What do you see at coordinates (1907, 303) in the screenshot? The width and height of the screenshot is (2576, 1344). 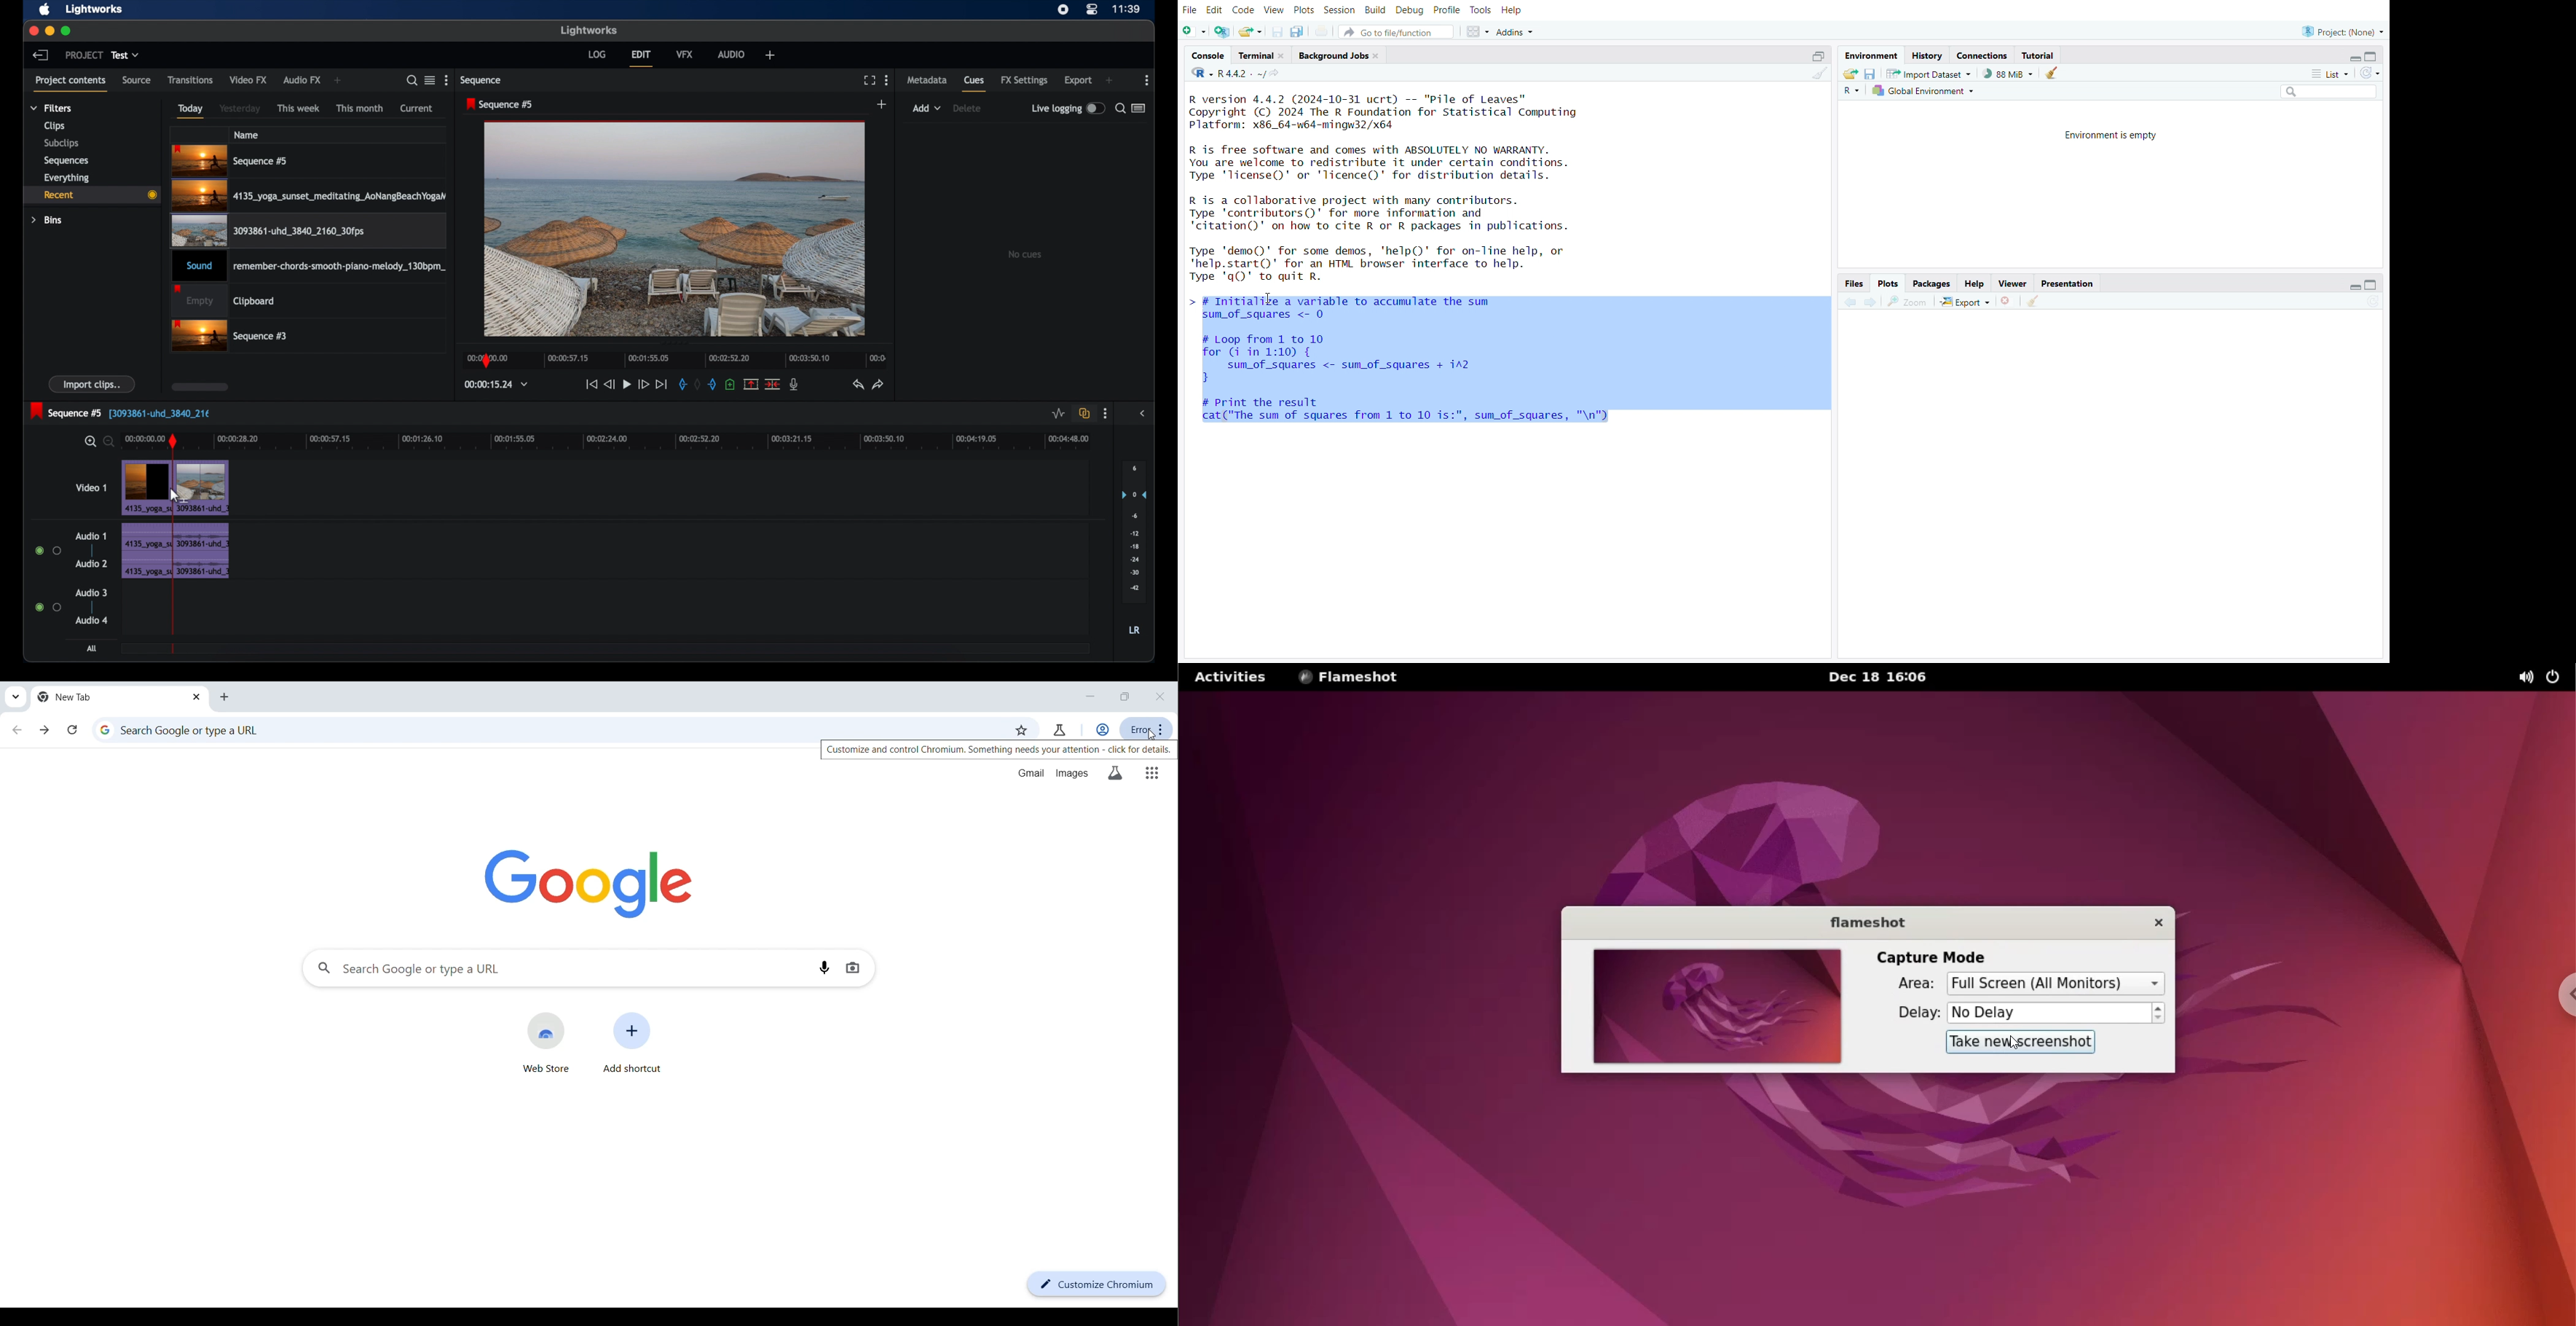 I see `zoom` at bounding box center [1907, 303].